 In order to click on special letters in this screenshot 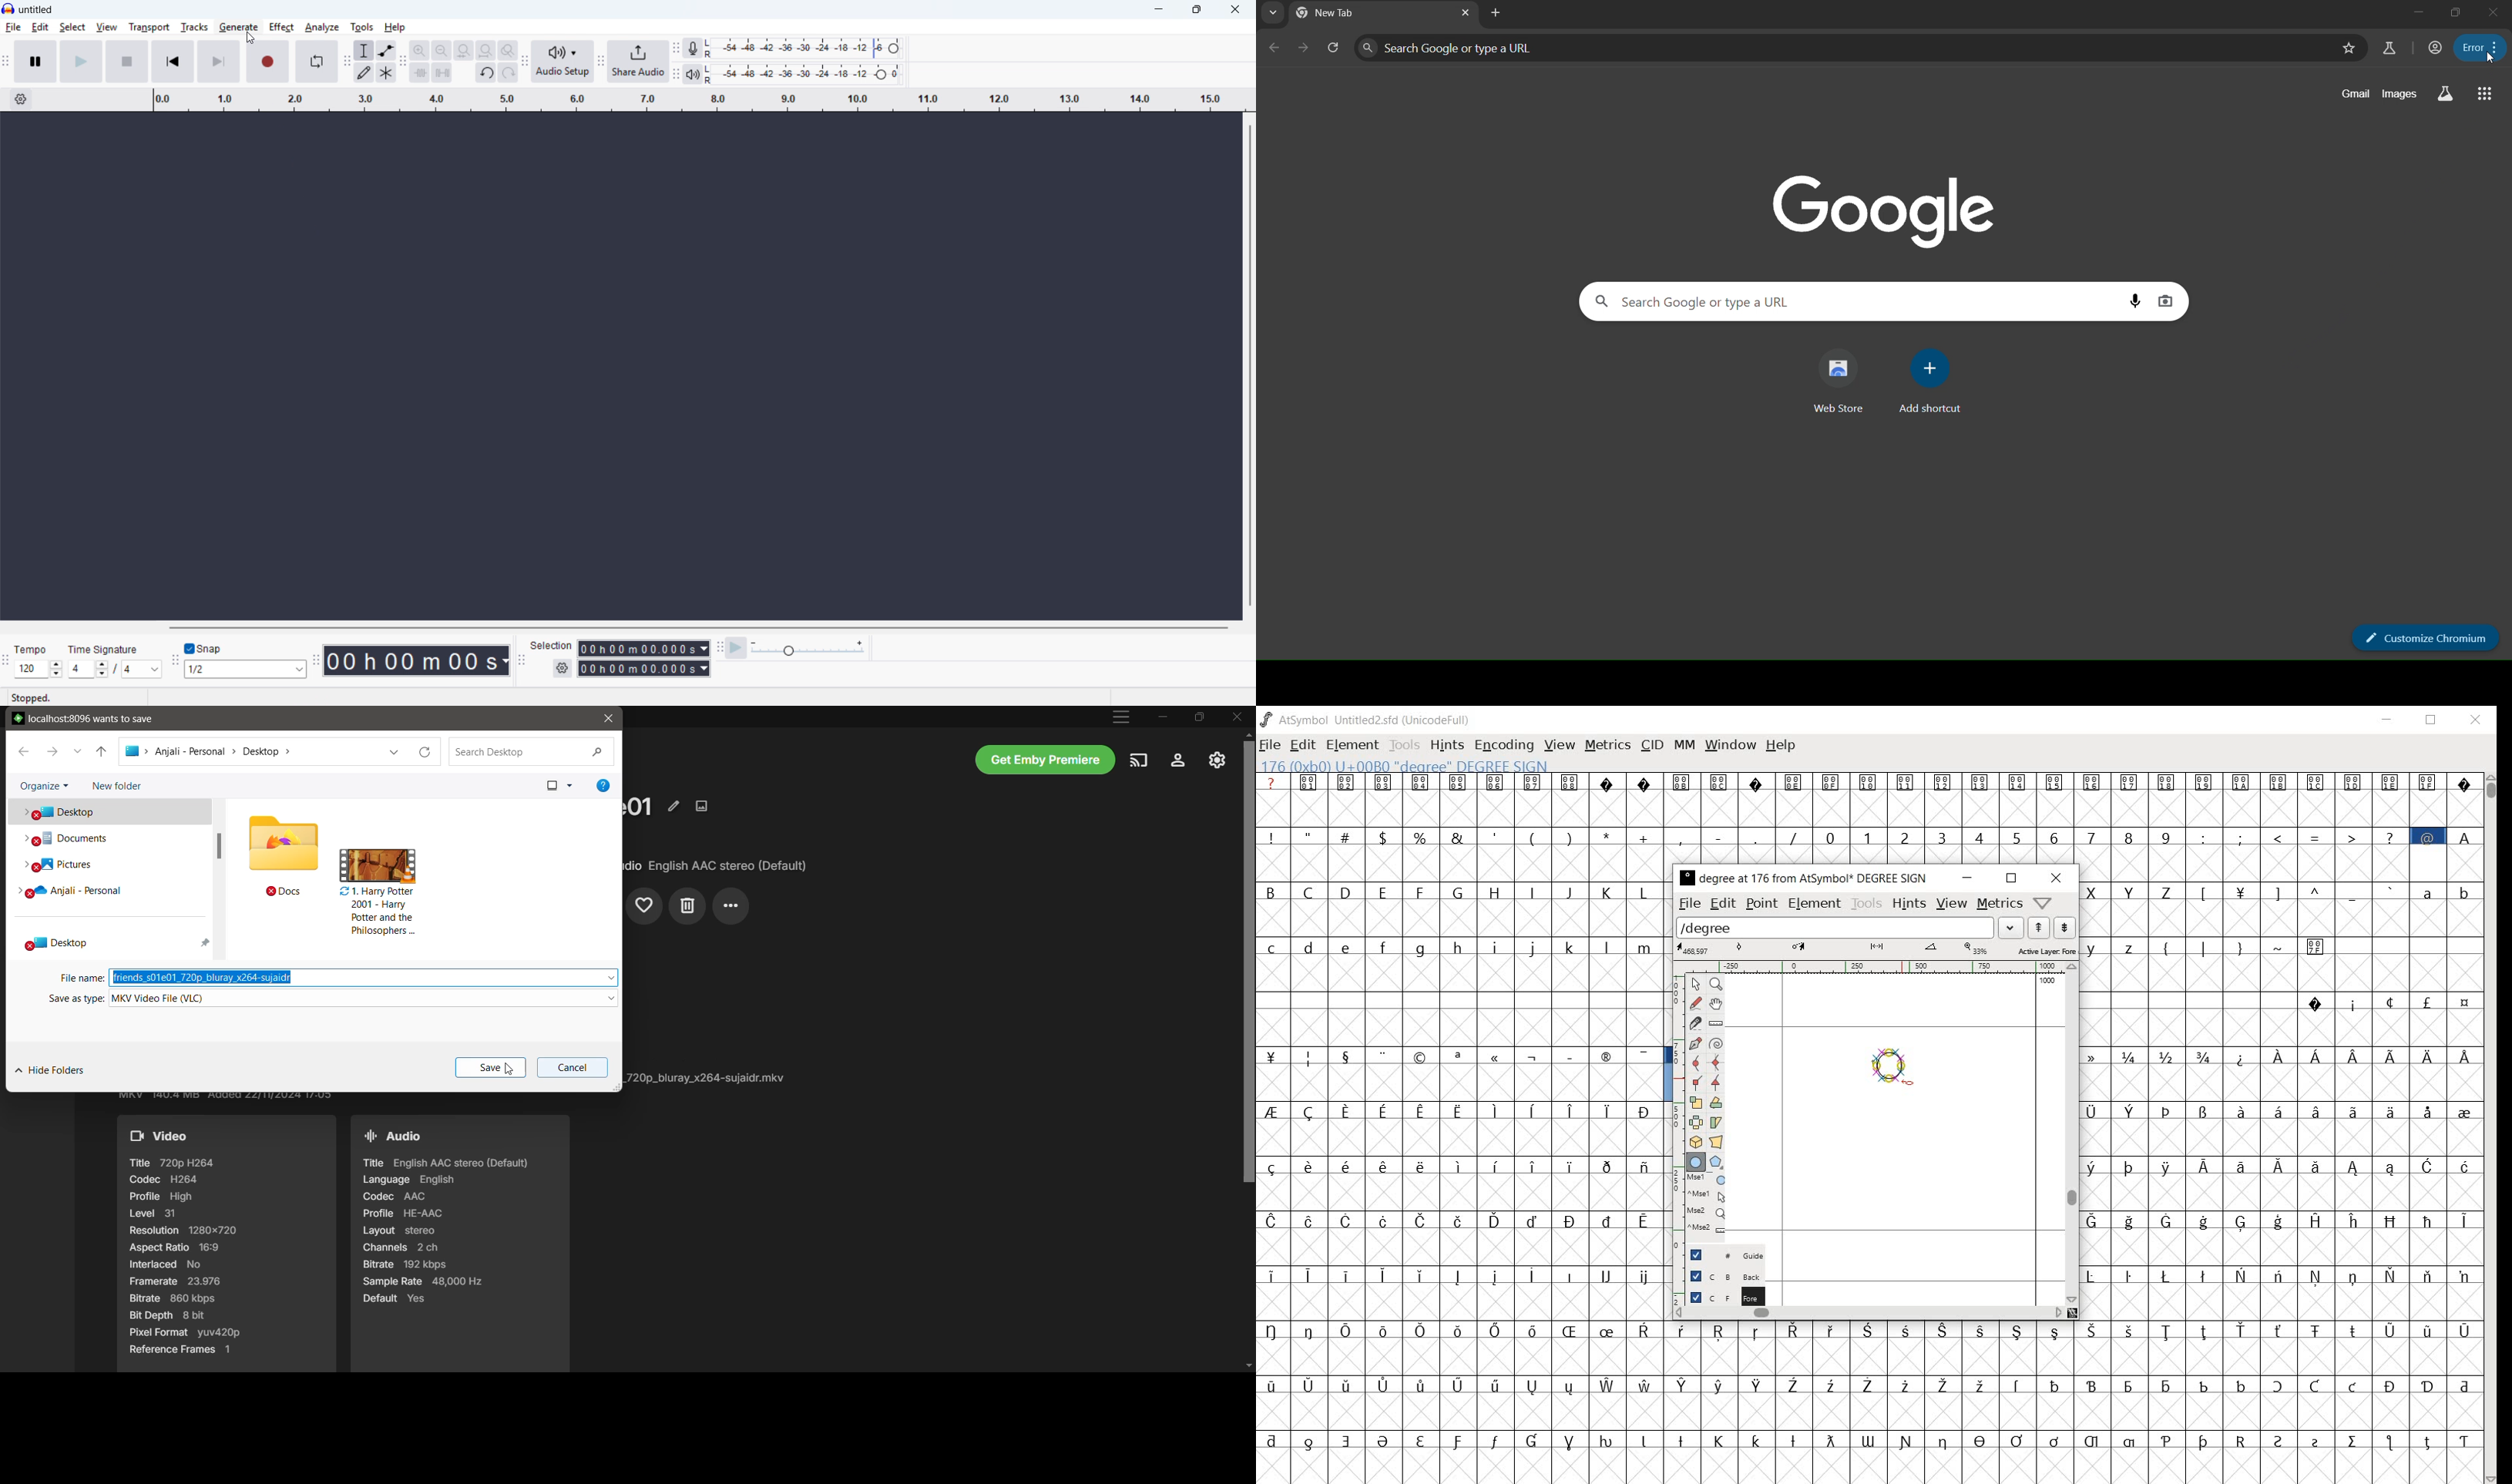, I will do `click(2281, 1109)`.